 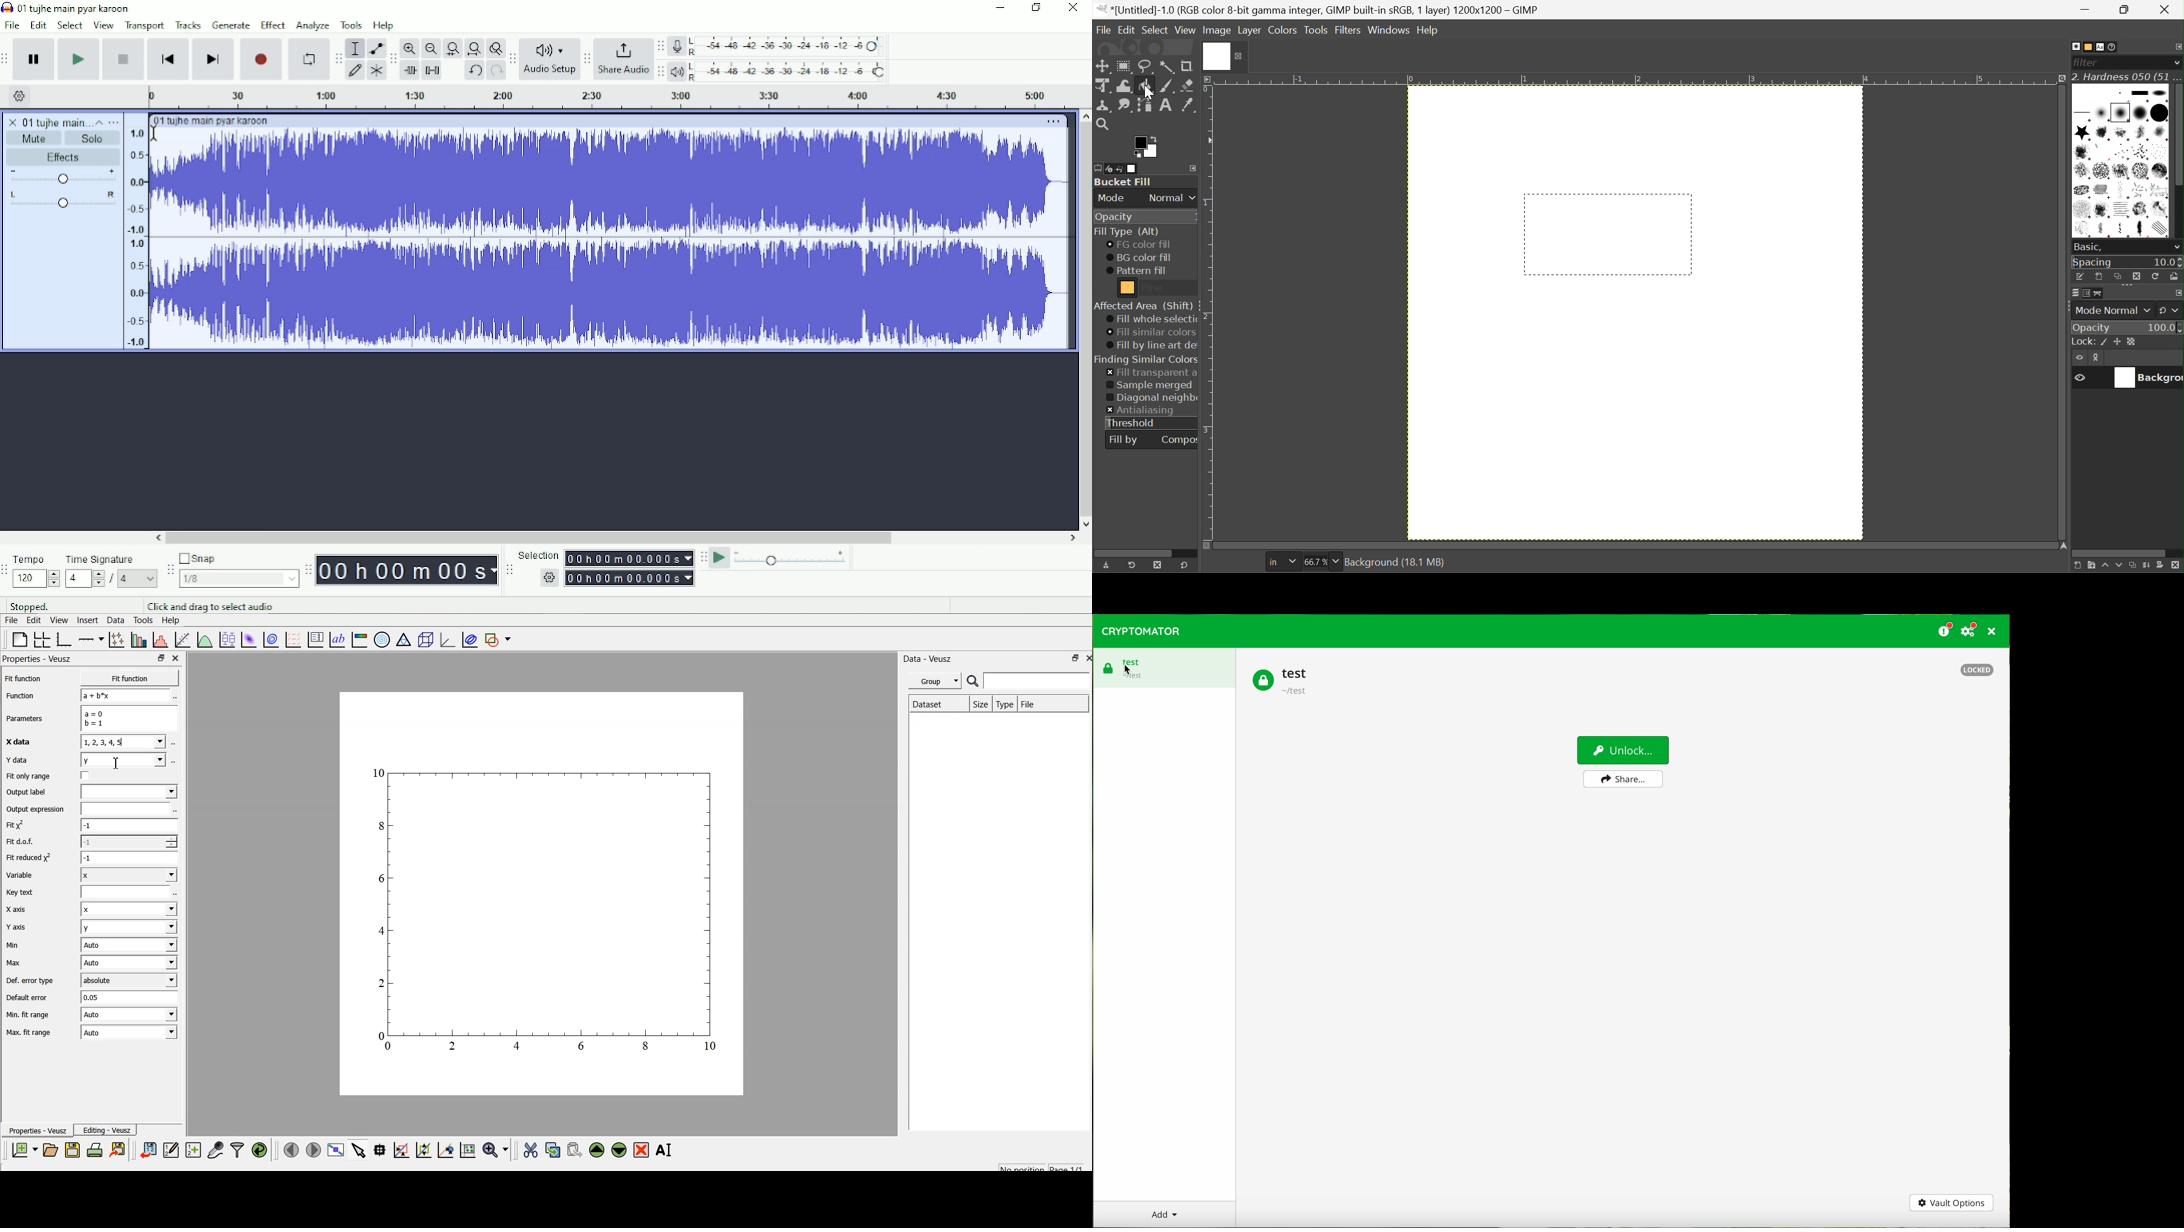 What do you see at coordinates (375, 47) in the screenshot?
I see `Envelope tool` at bounding box center [375, 47].